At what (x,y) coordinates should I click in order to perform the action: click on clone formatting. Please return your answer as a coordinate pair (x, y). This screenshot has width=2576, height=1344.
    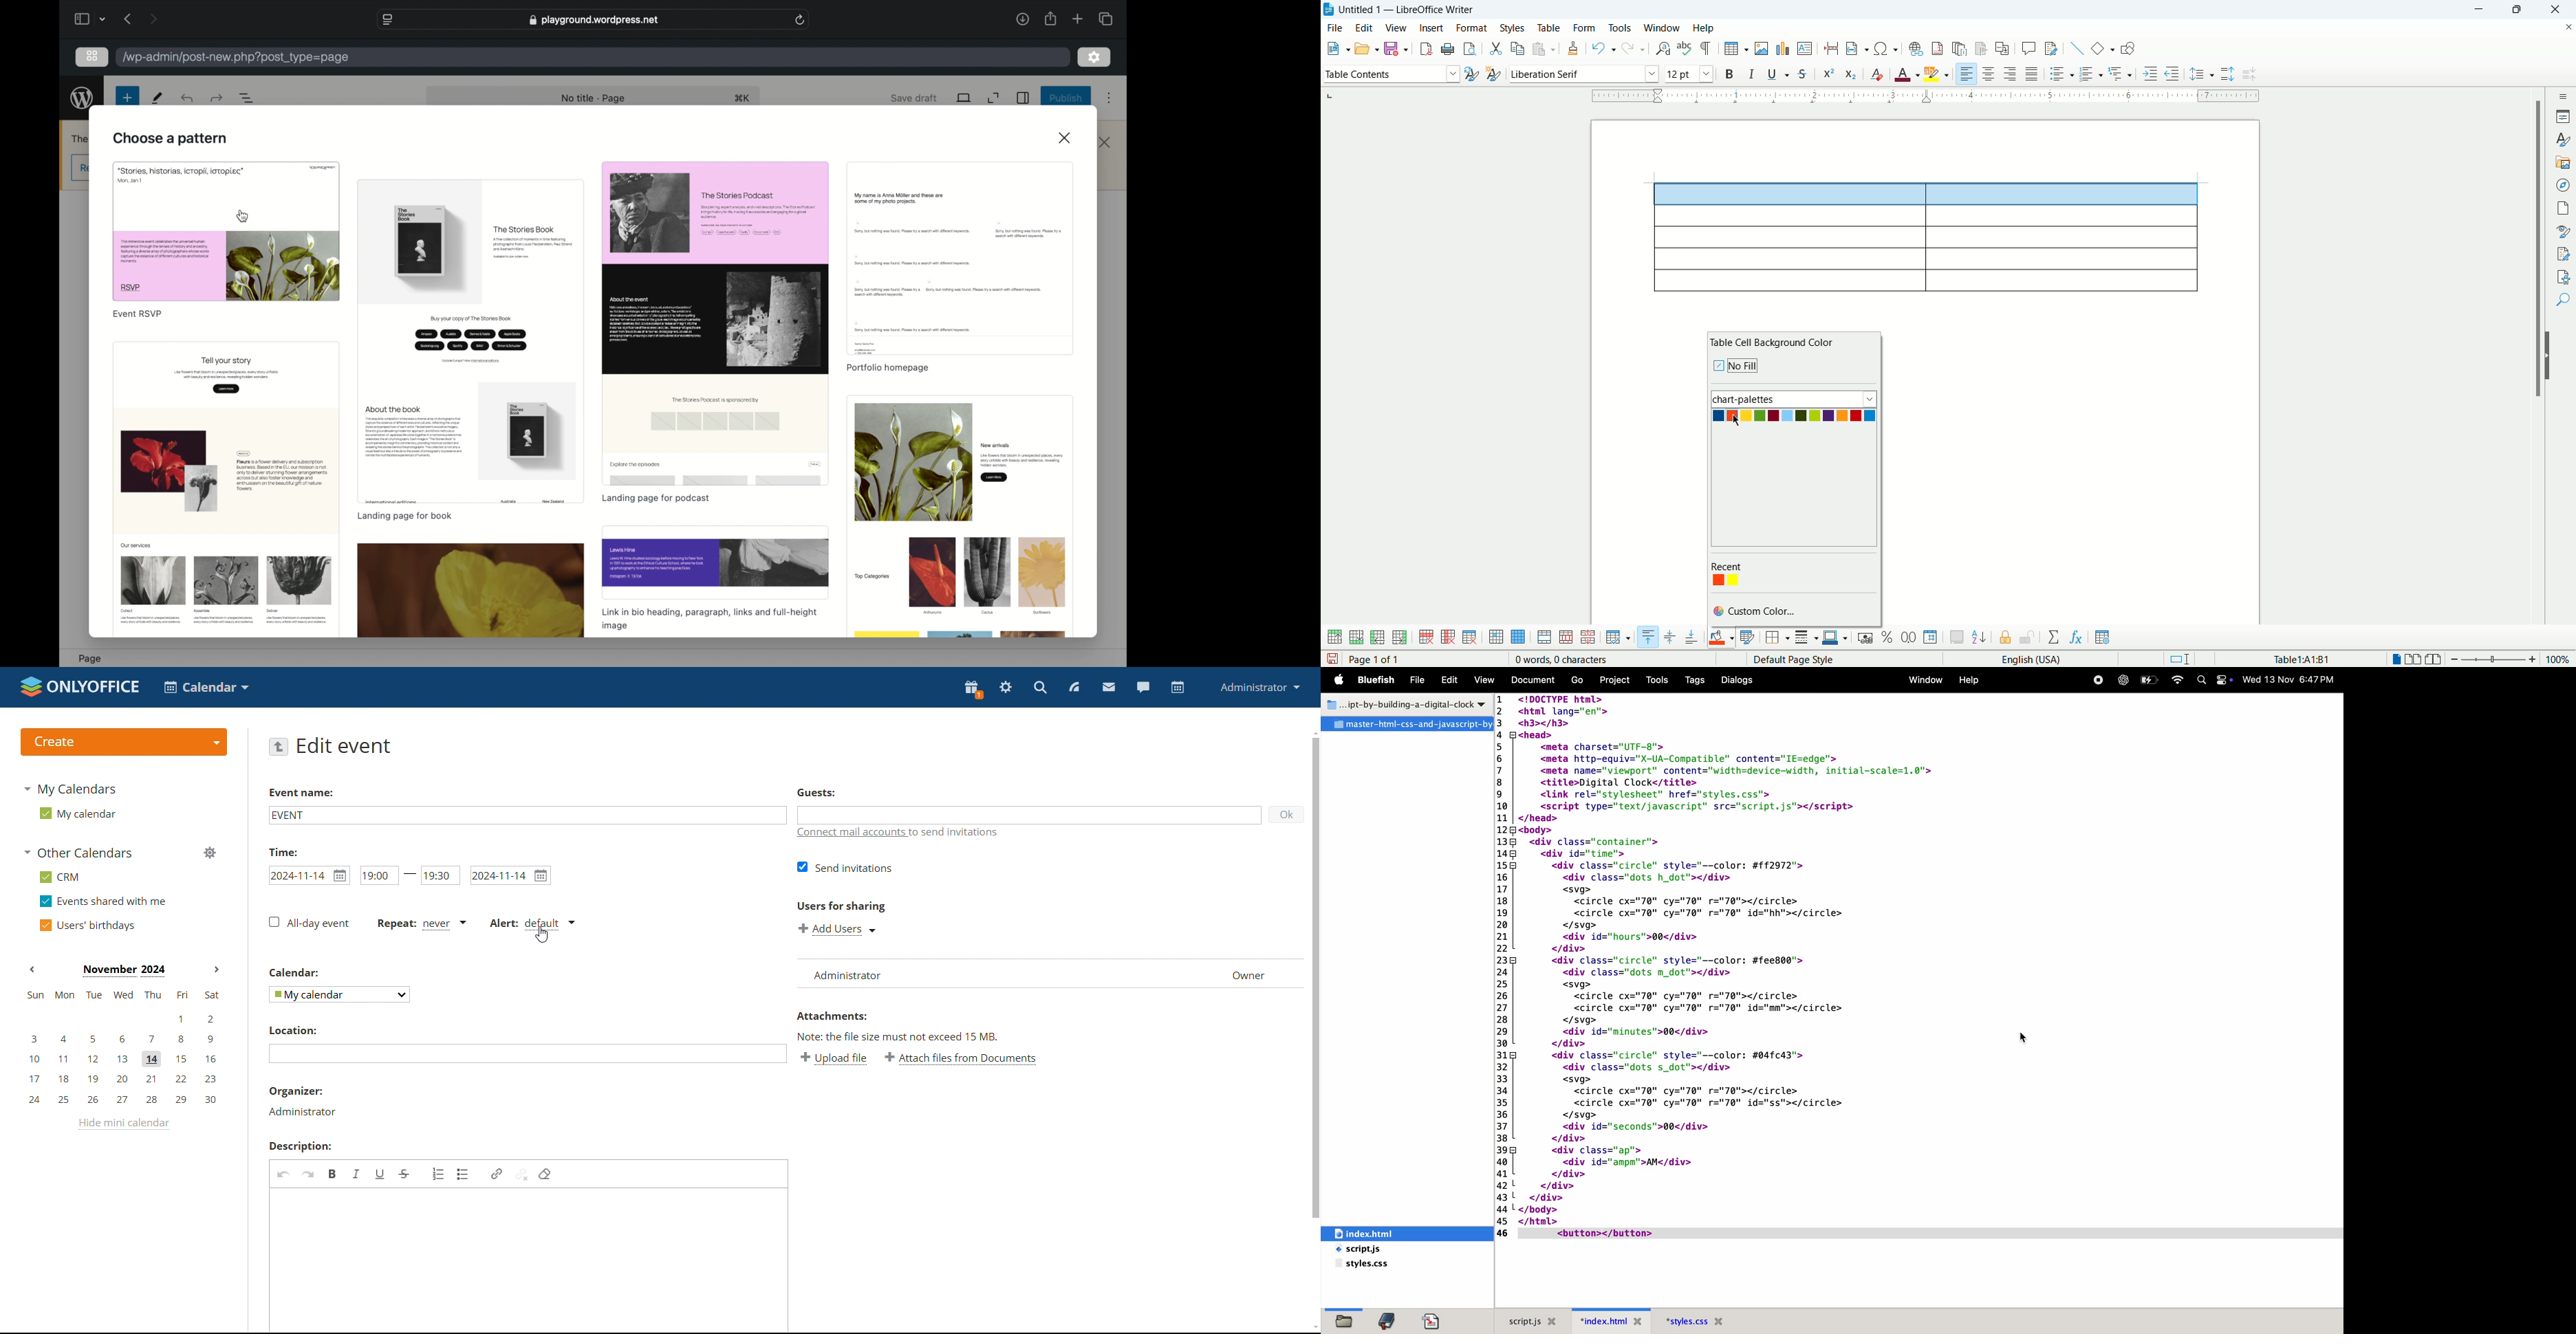
    Looking at the image, I should click on (1573, 47).